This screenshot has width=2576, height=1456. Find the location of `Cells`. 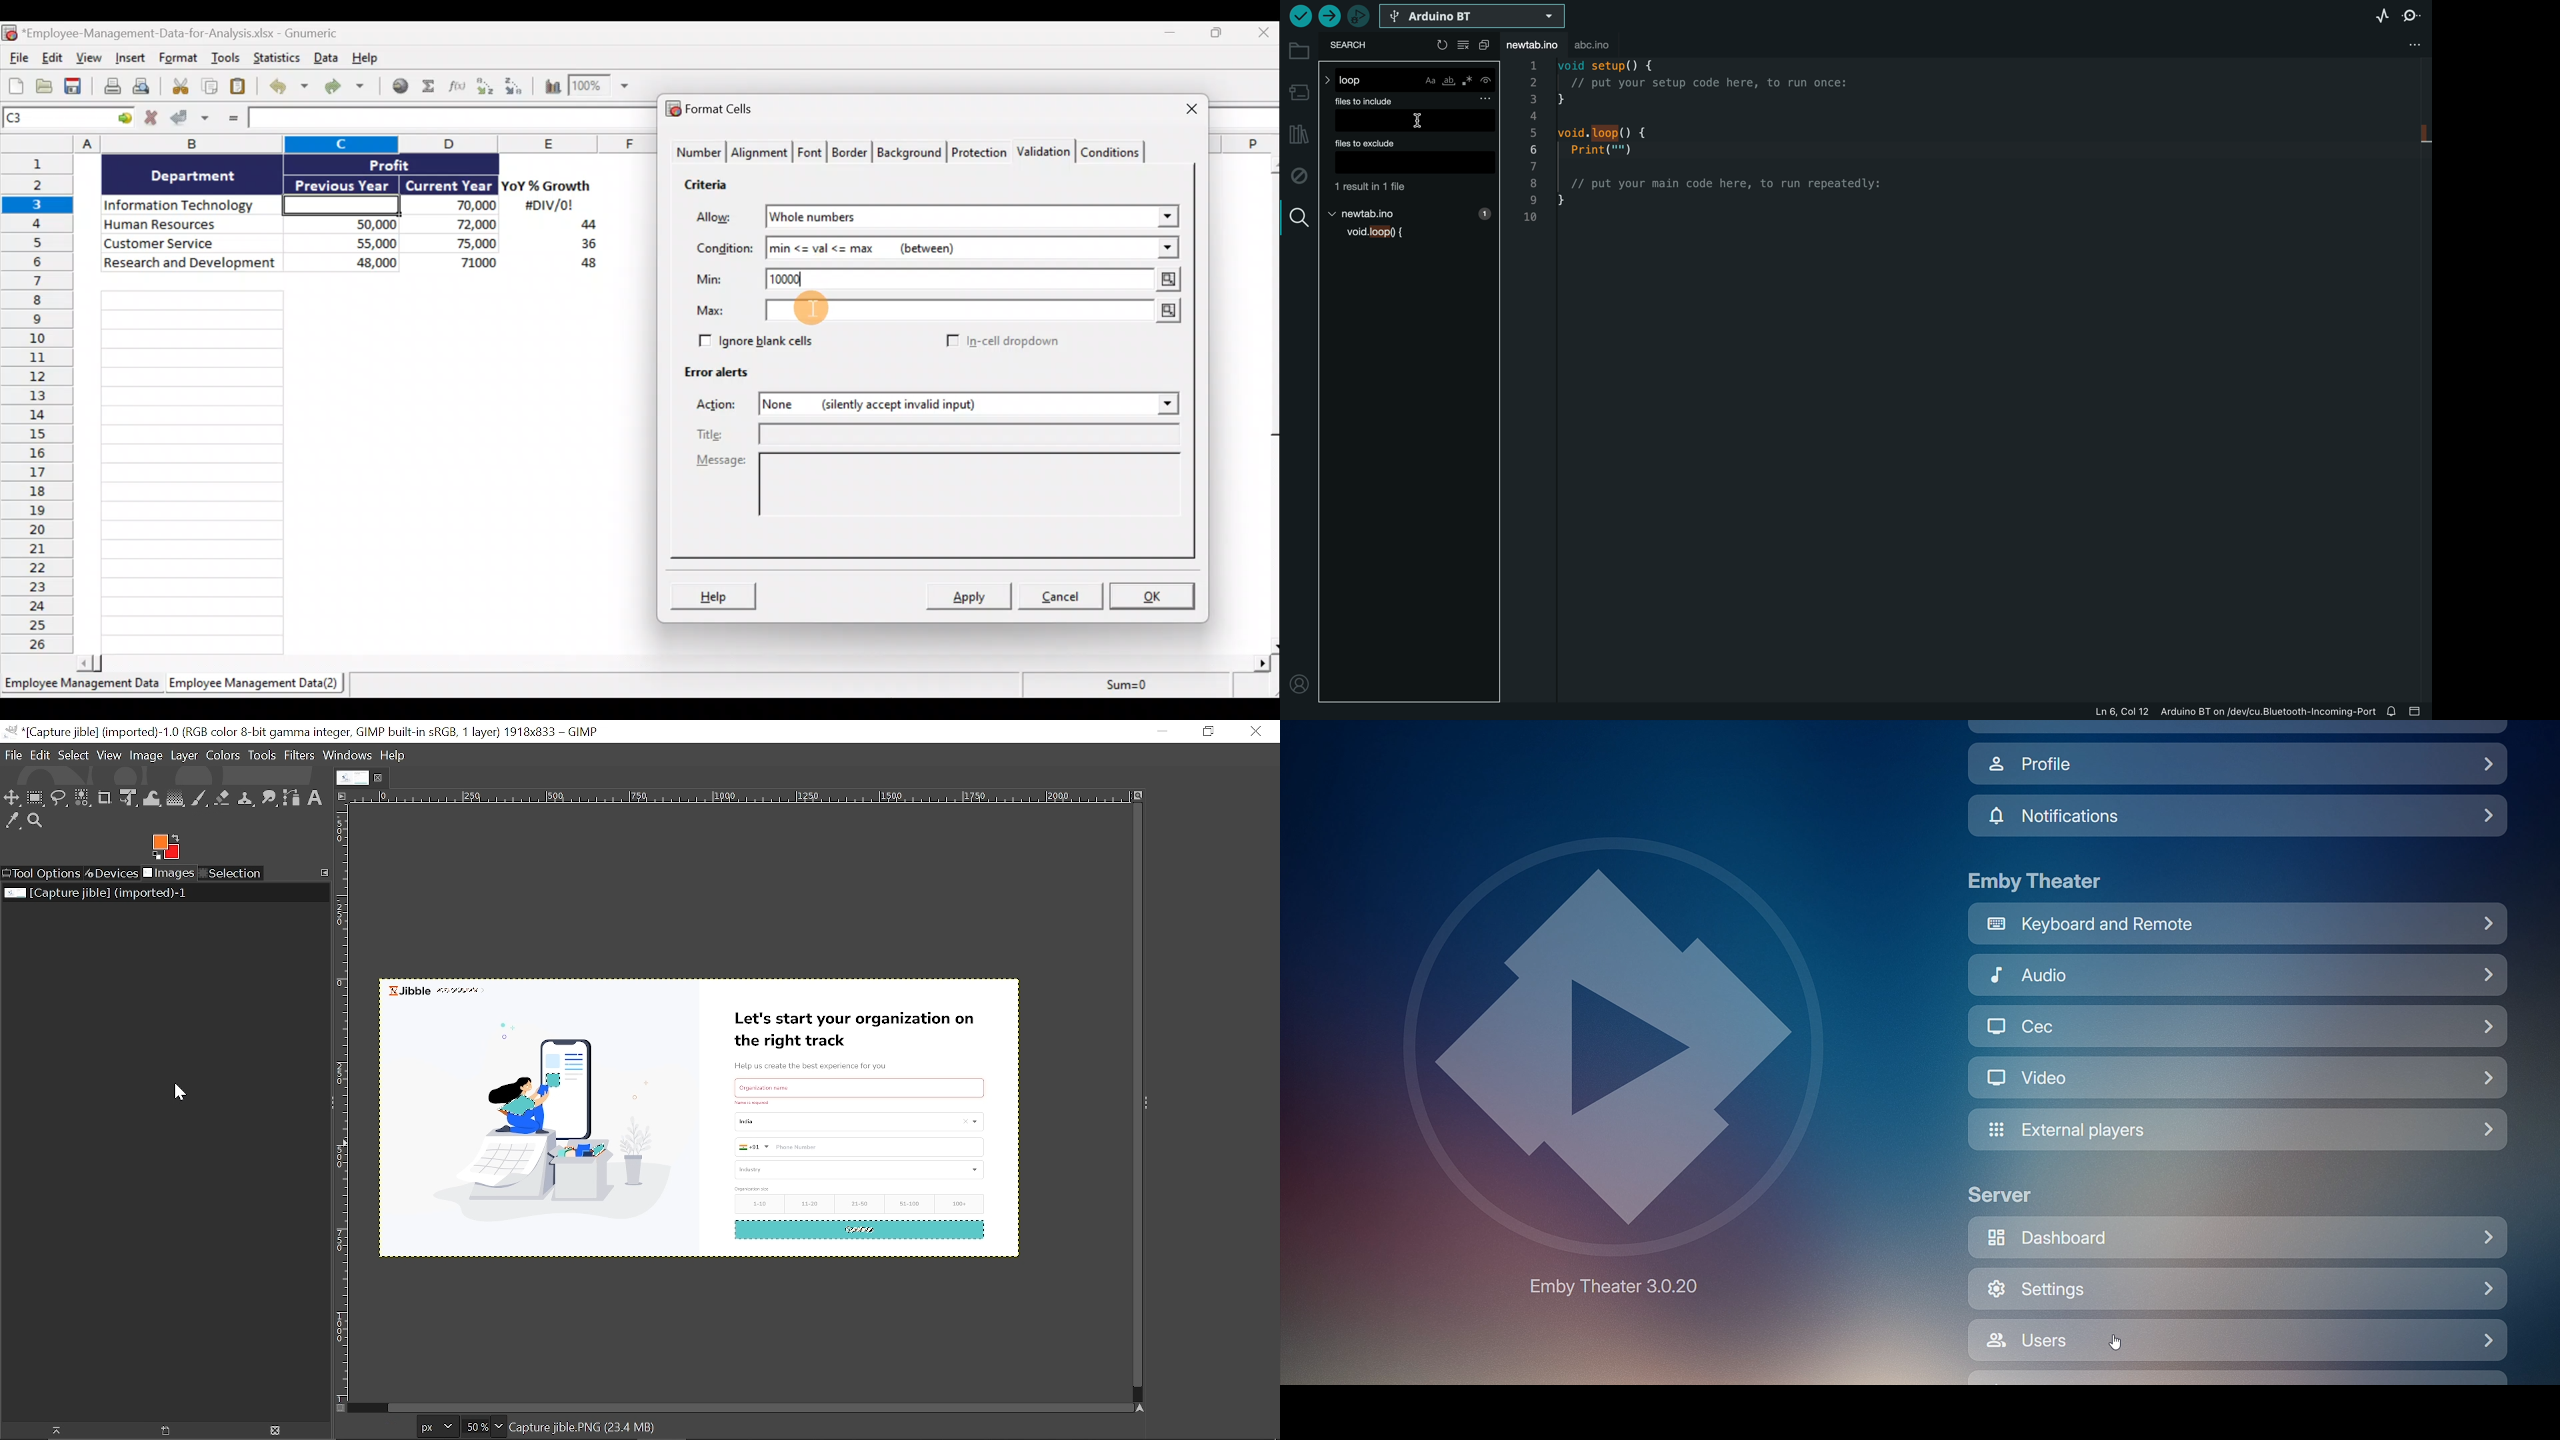

Cells is located at coordinates (359, 467).